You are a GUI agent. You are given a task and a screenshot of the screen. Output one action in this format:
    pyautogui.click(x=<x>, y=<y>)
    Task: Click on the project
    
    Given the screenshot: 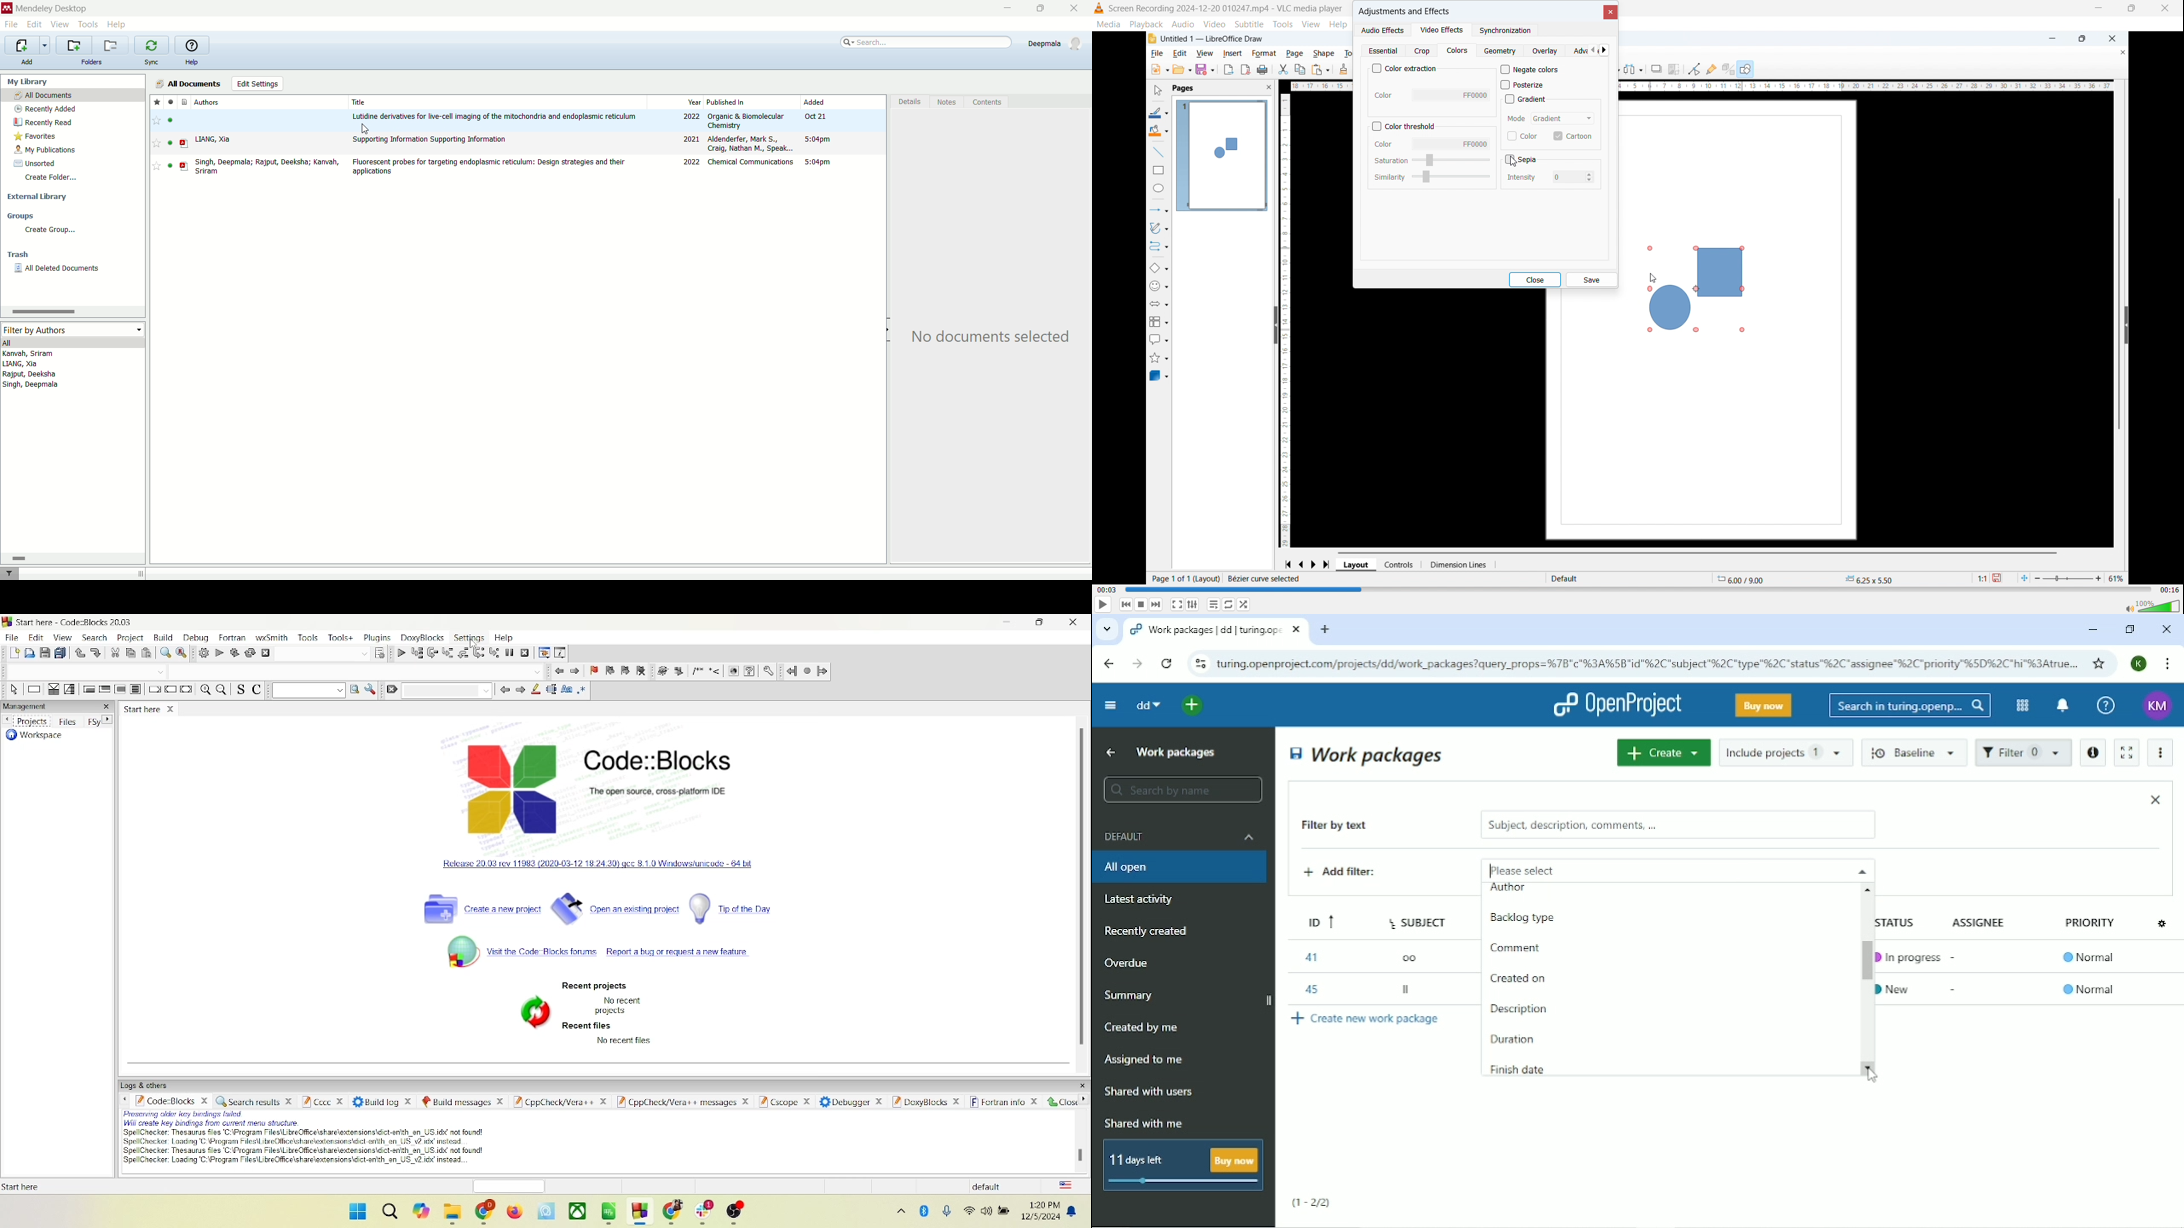 What is the action you would take?
    pyautogui.click(x=129, y=637)
    